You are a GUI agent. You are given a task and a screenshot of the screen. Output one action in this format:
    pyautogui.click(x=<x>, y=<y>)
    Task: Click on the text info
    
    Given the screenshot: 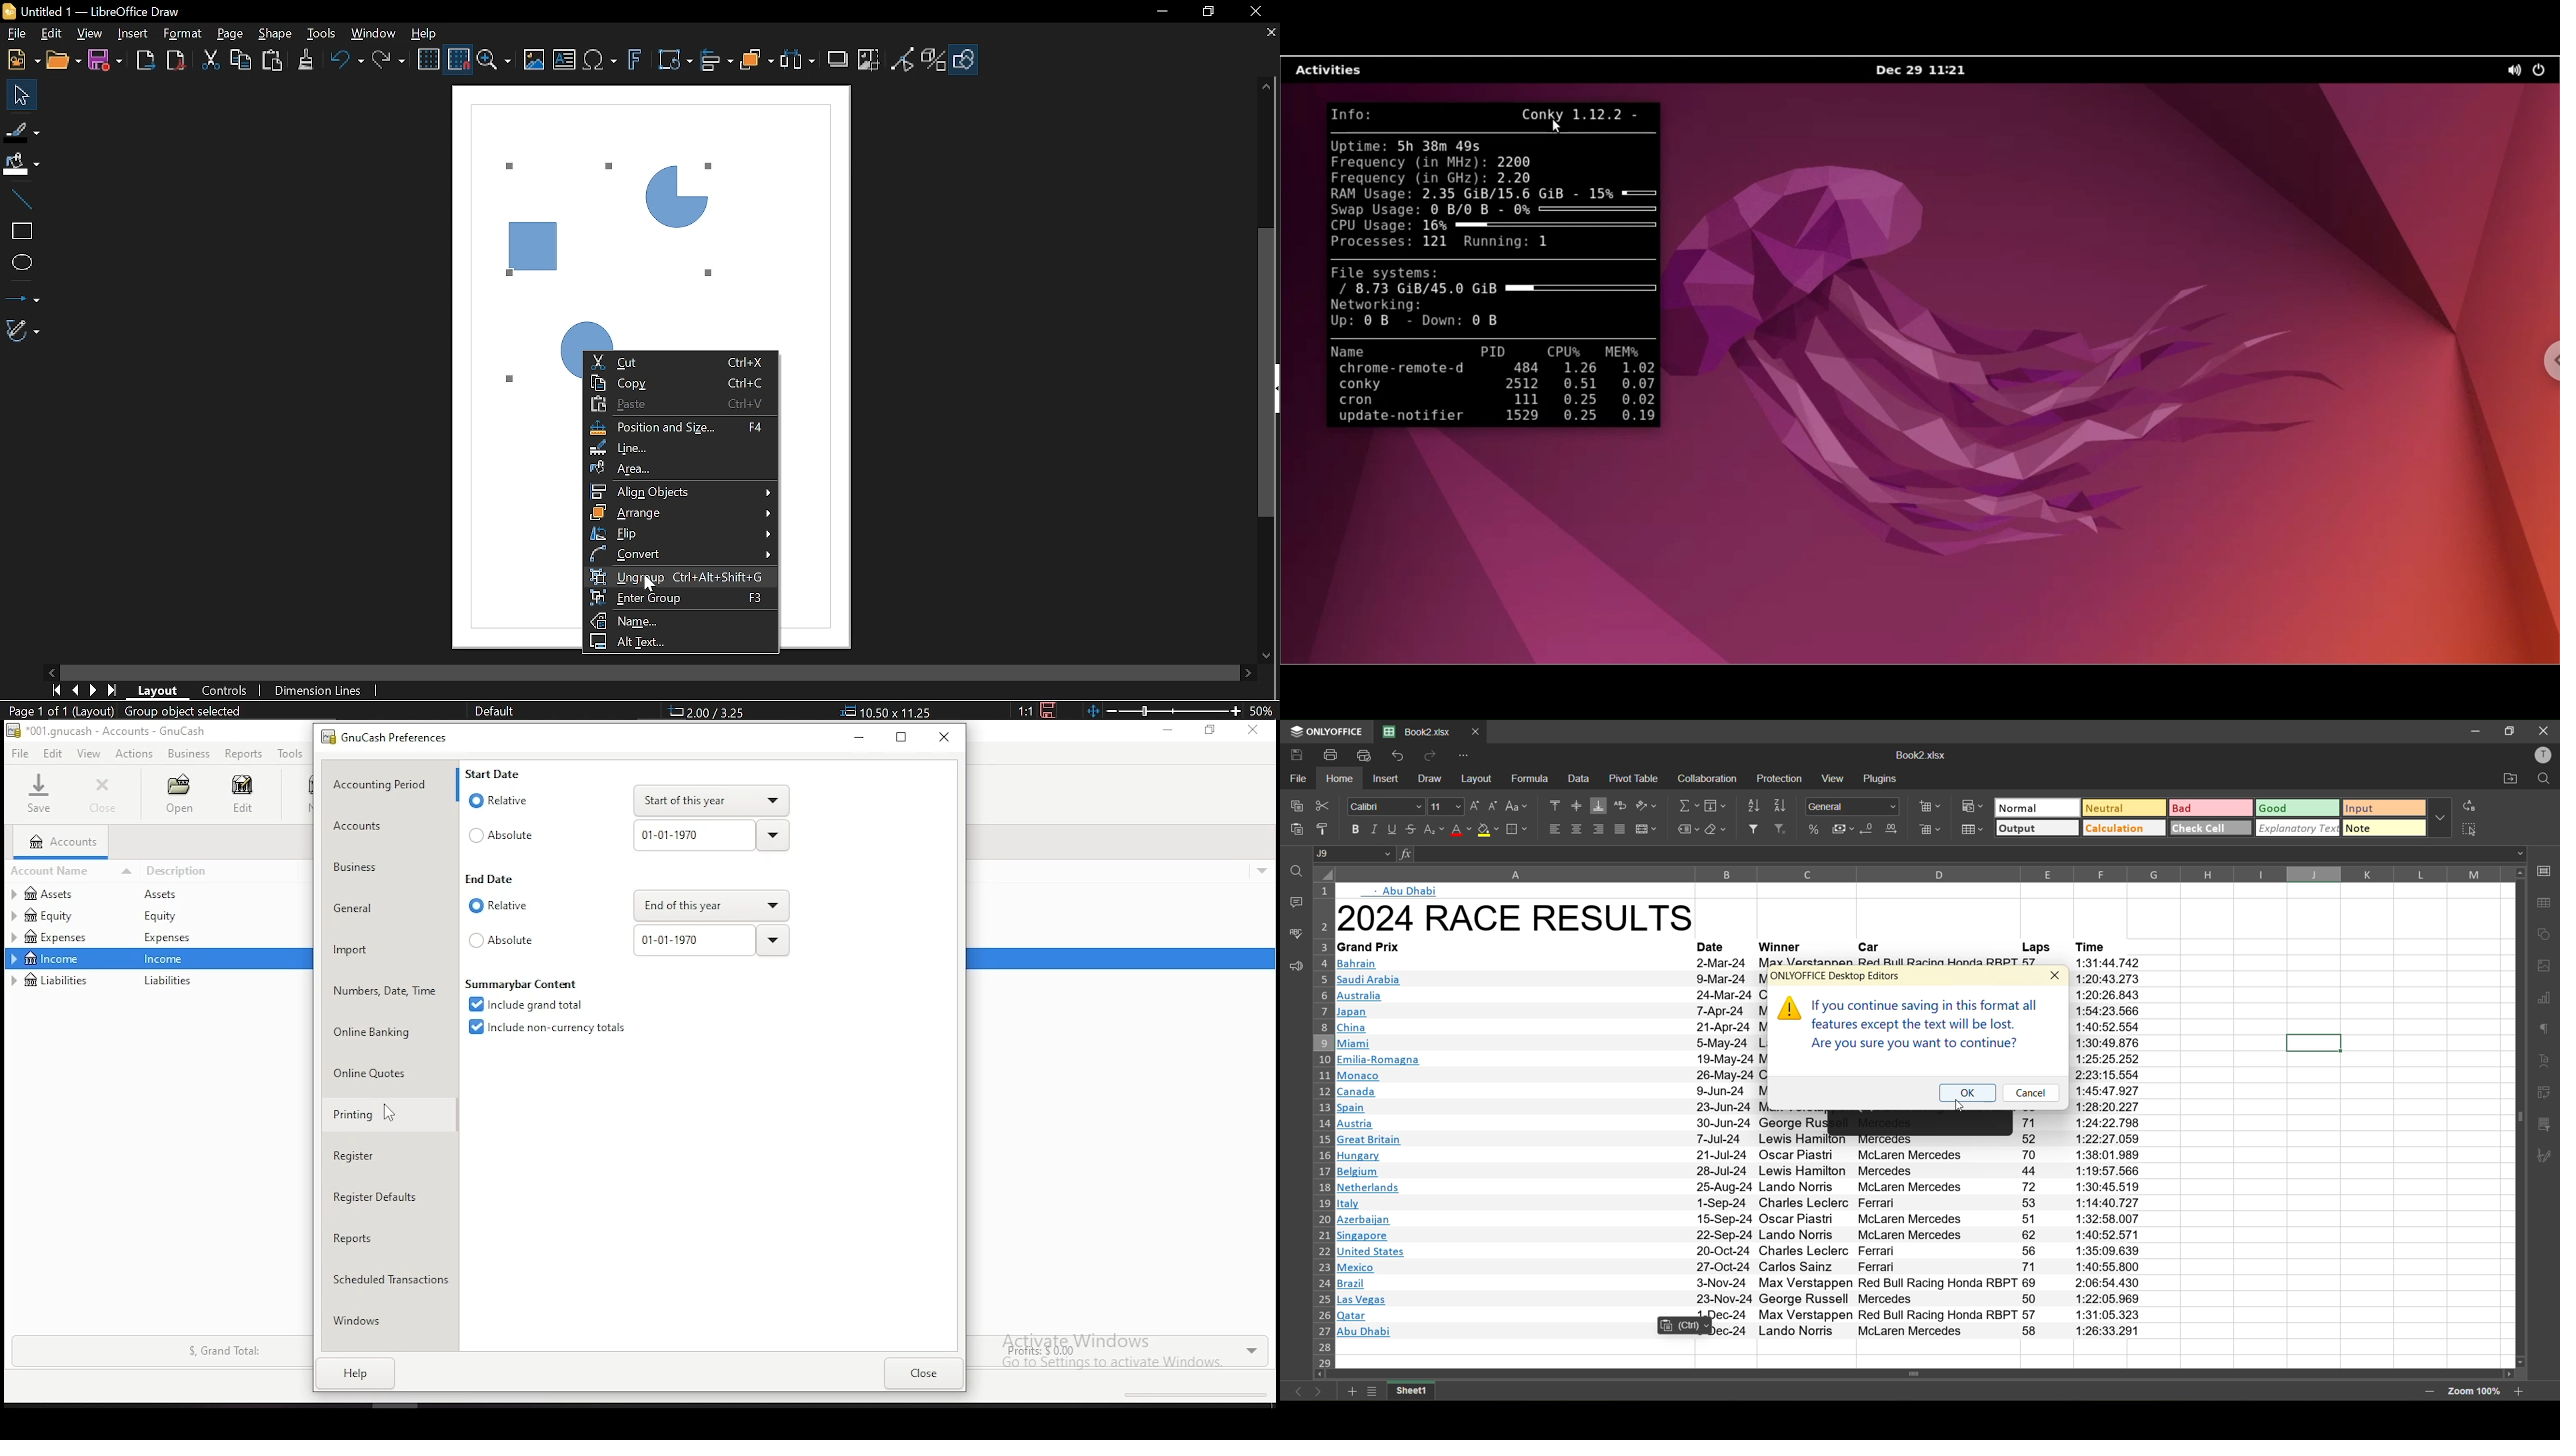 What is the action you would take?
    pyautogui.click(x=1739, y=1220)
    